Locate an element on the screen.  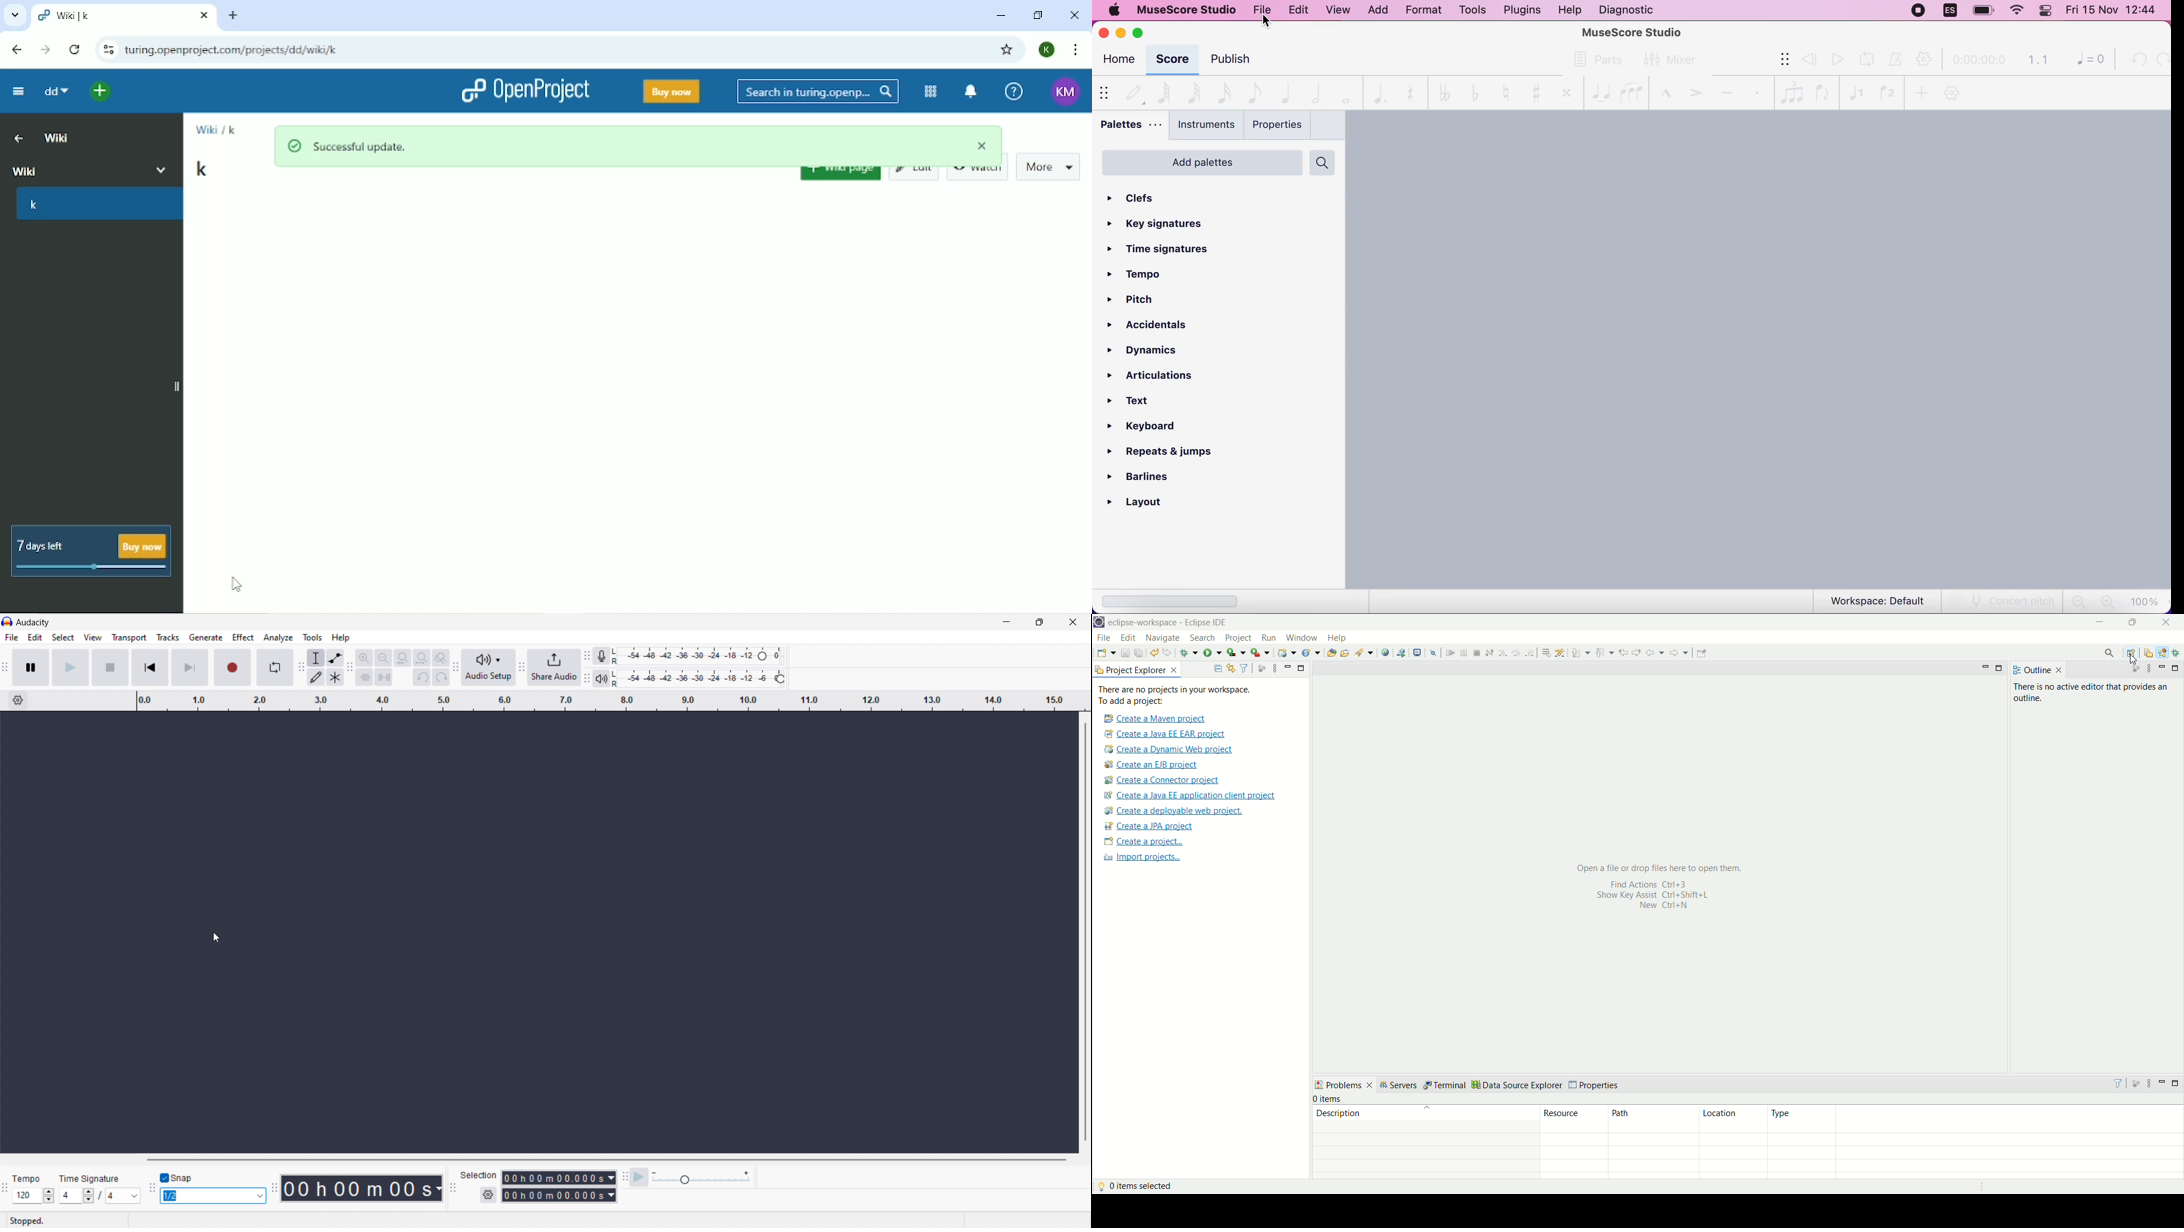
half note is located at coordinates (1316, 91).